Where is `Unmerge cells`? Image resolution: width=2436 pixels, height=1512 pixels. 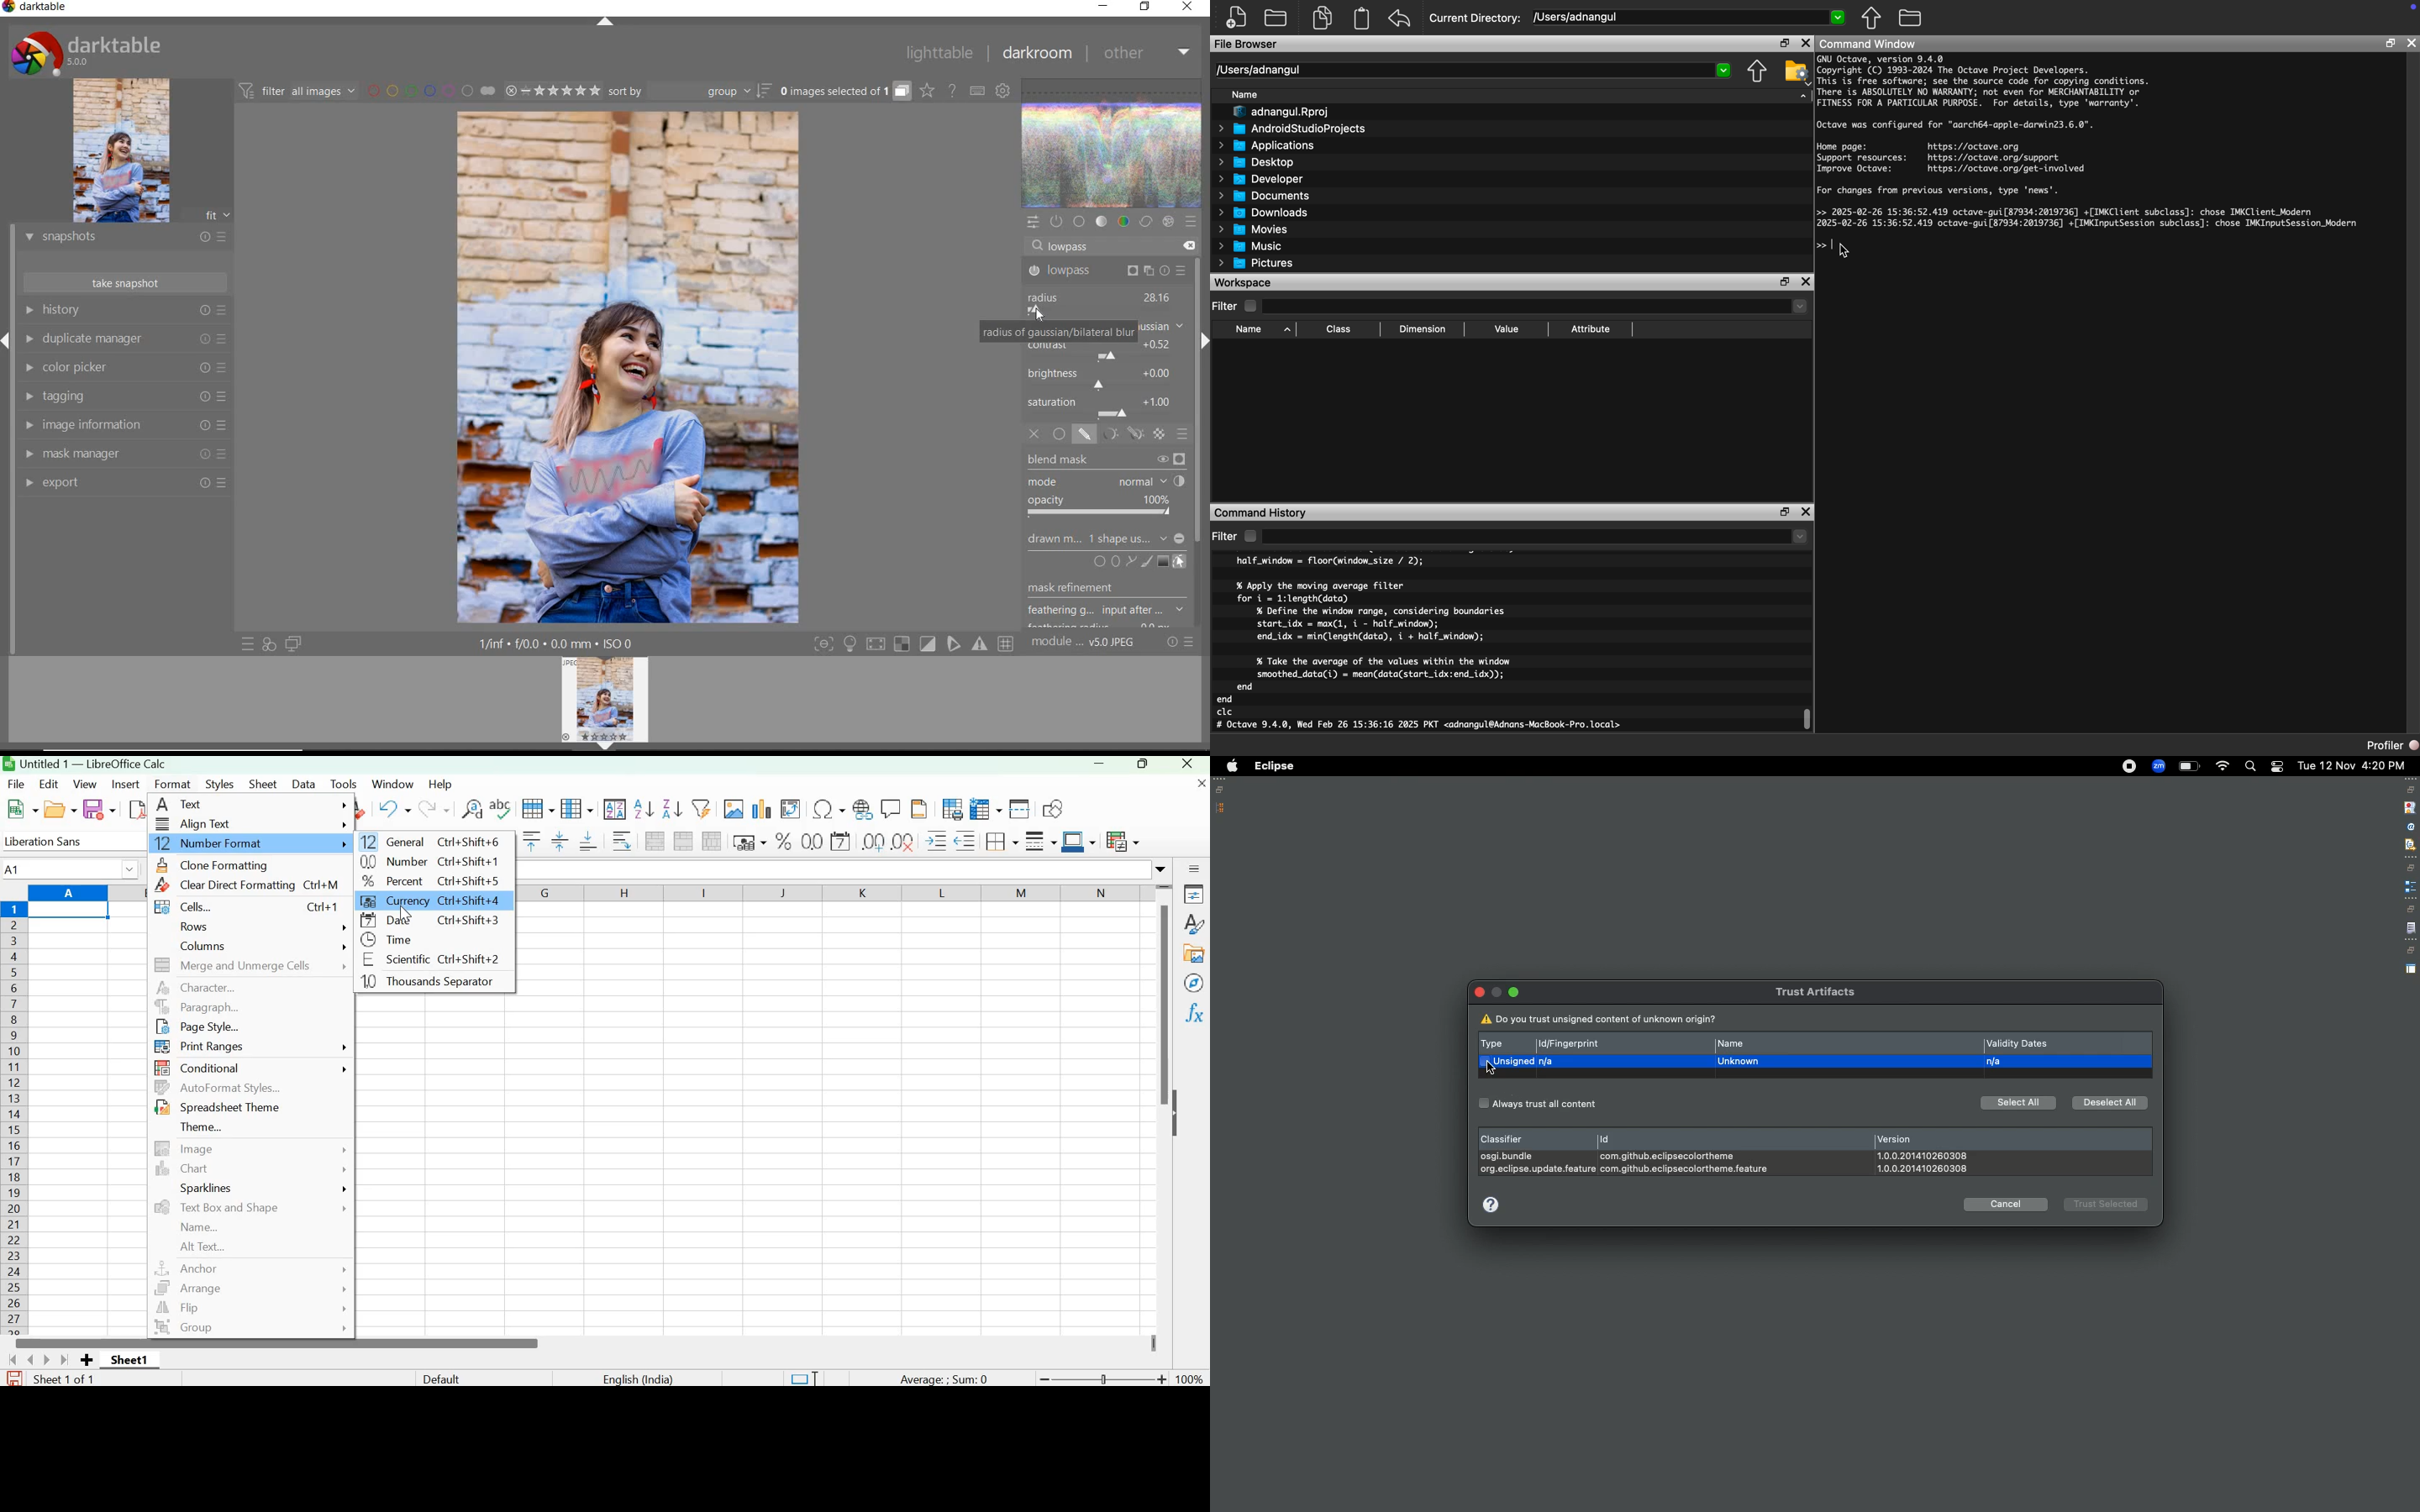 Unmerge cells is located at coordinates (712, 841).